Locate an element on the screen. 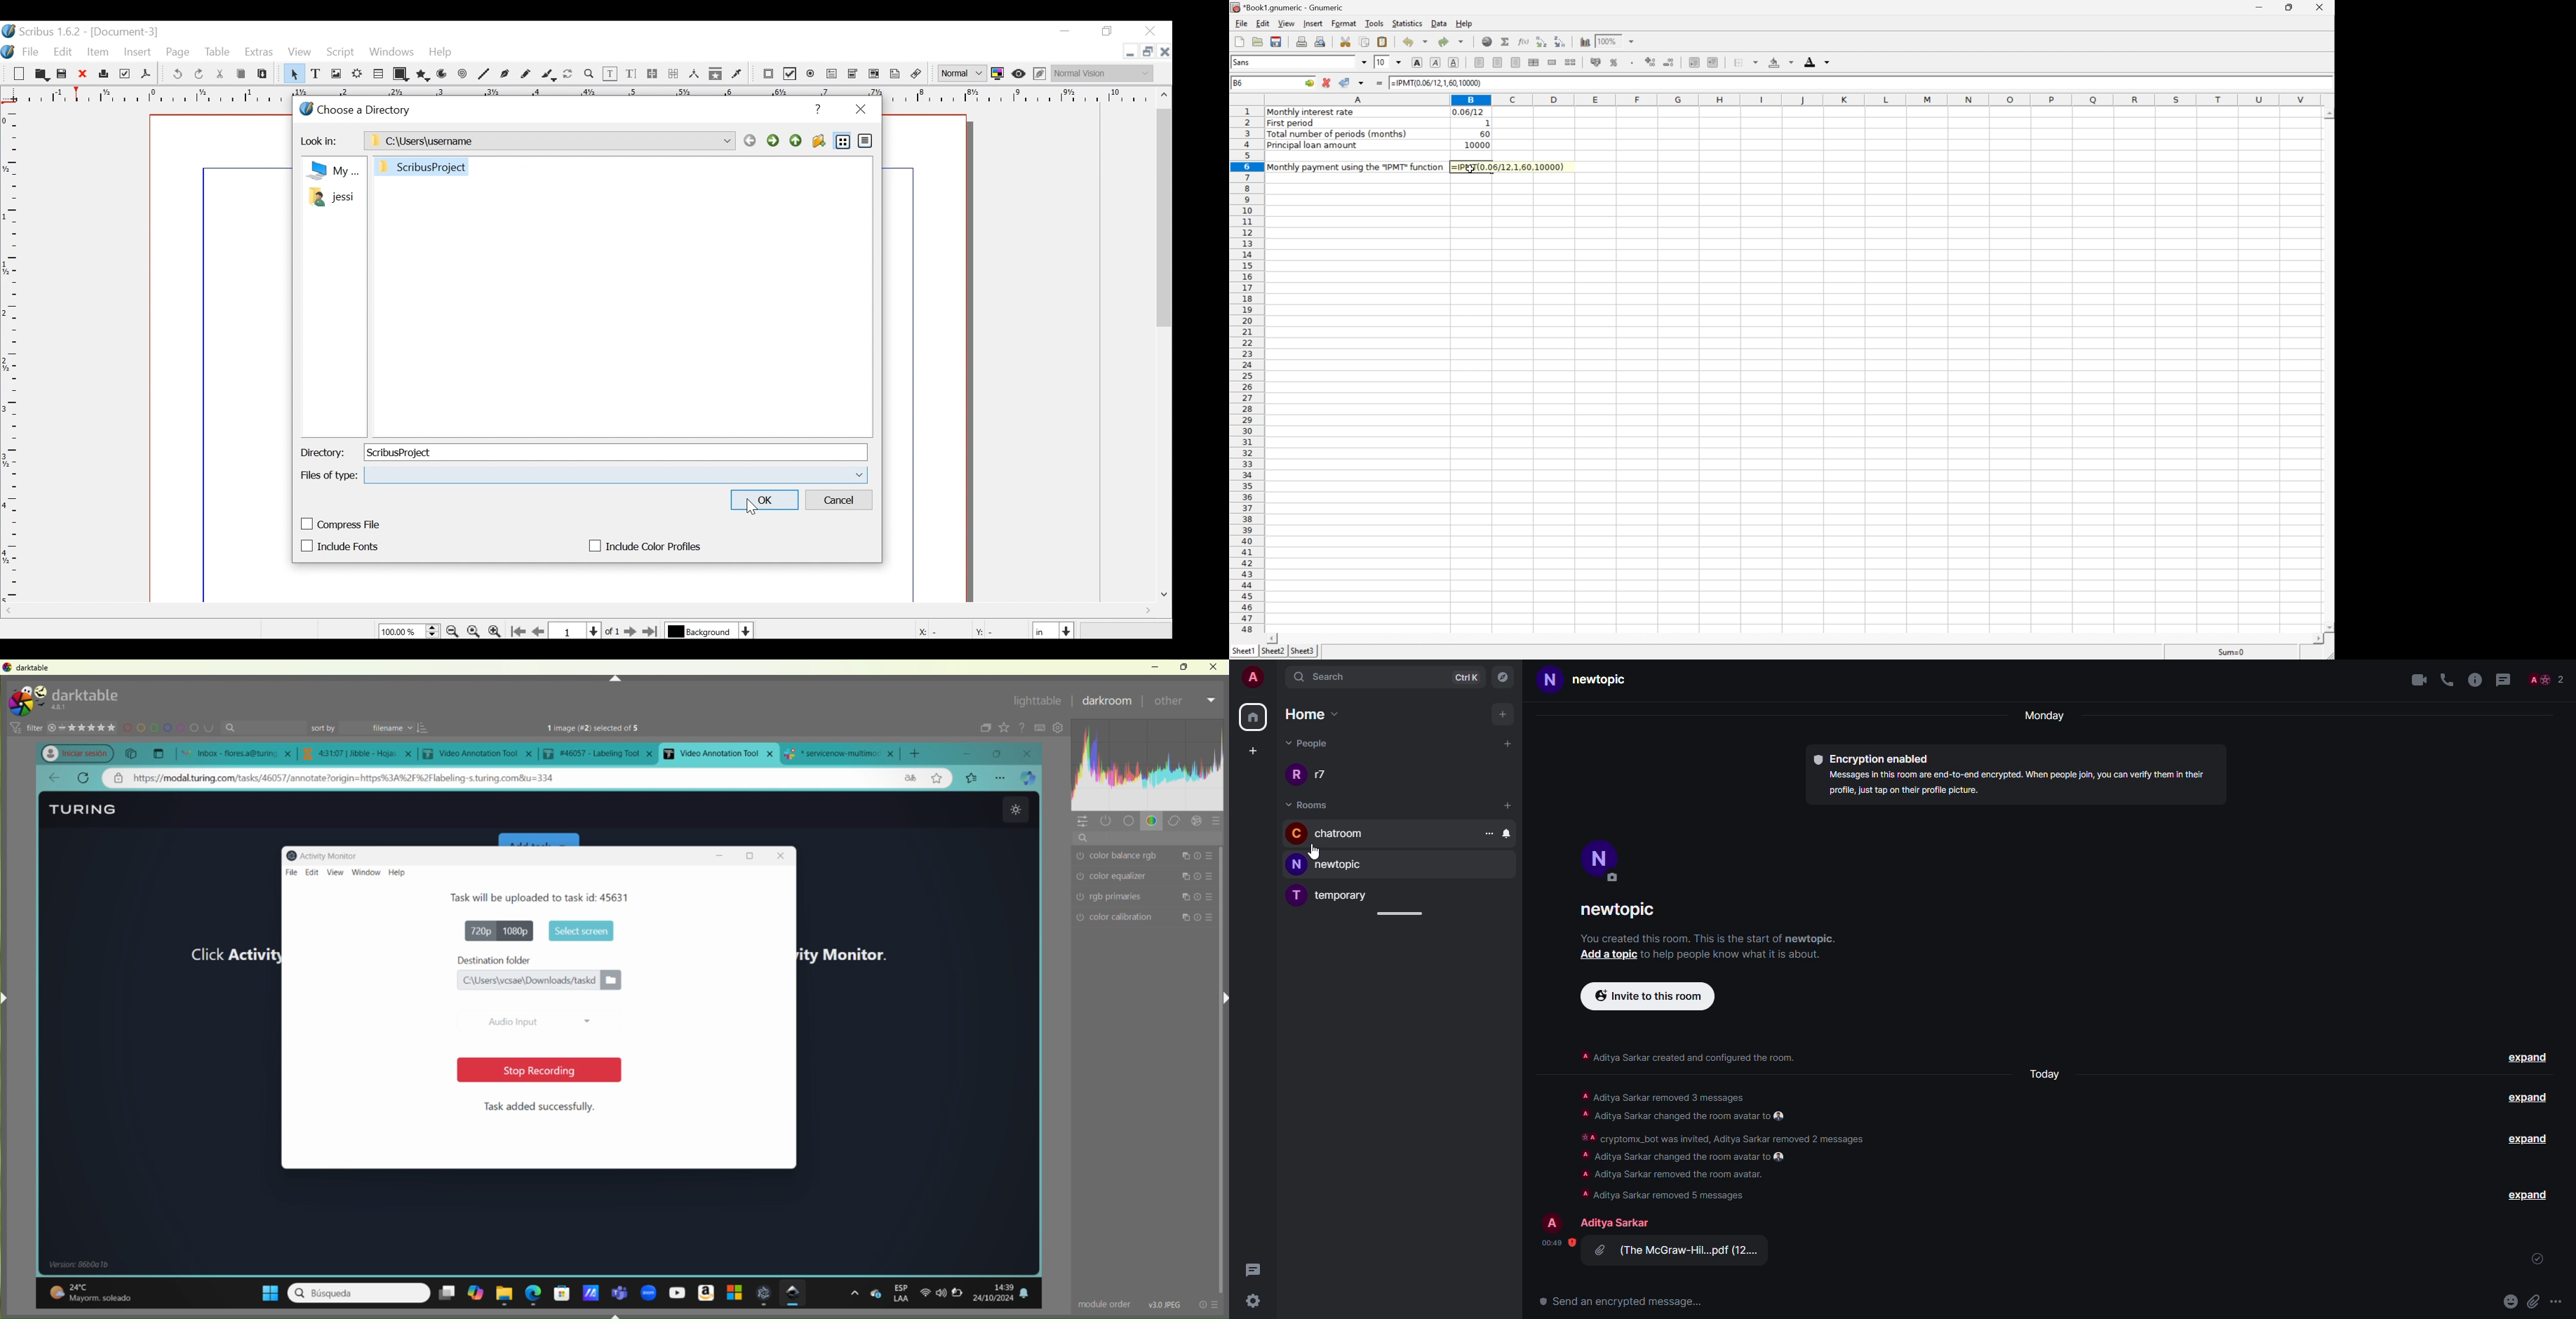  Redo is located at coordinates (198, 74).